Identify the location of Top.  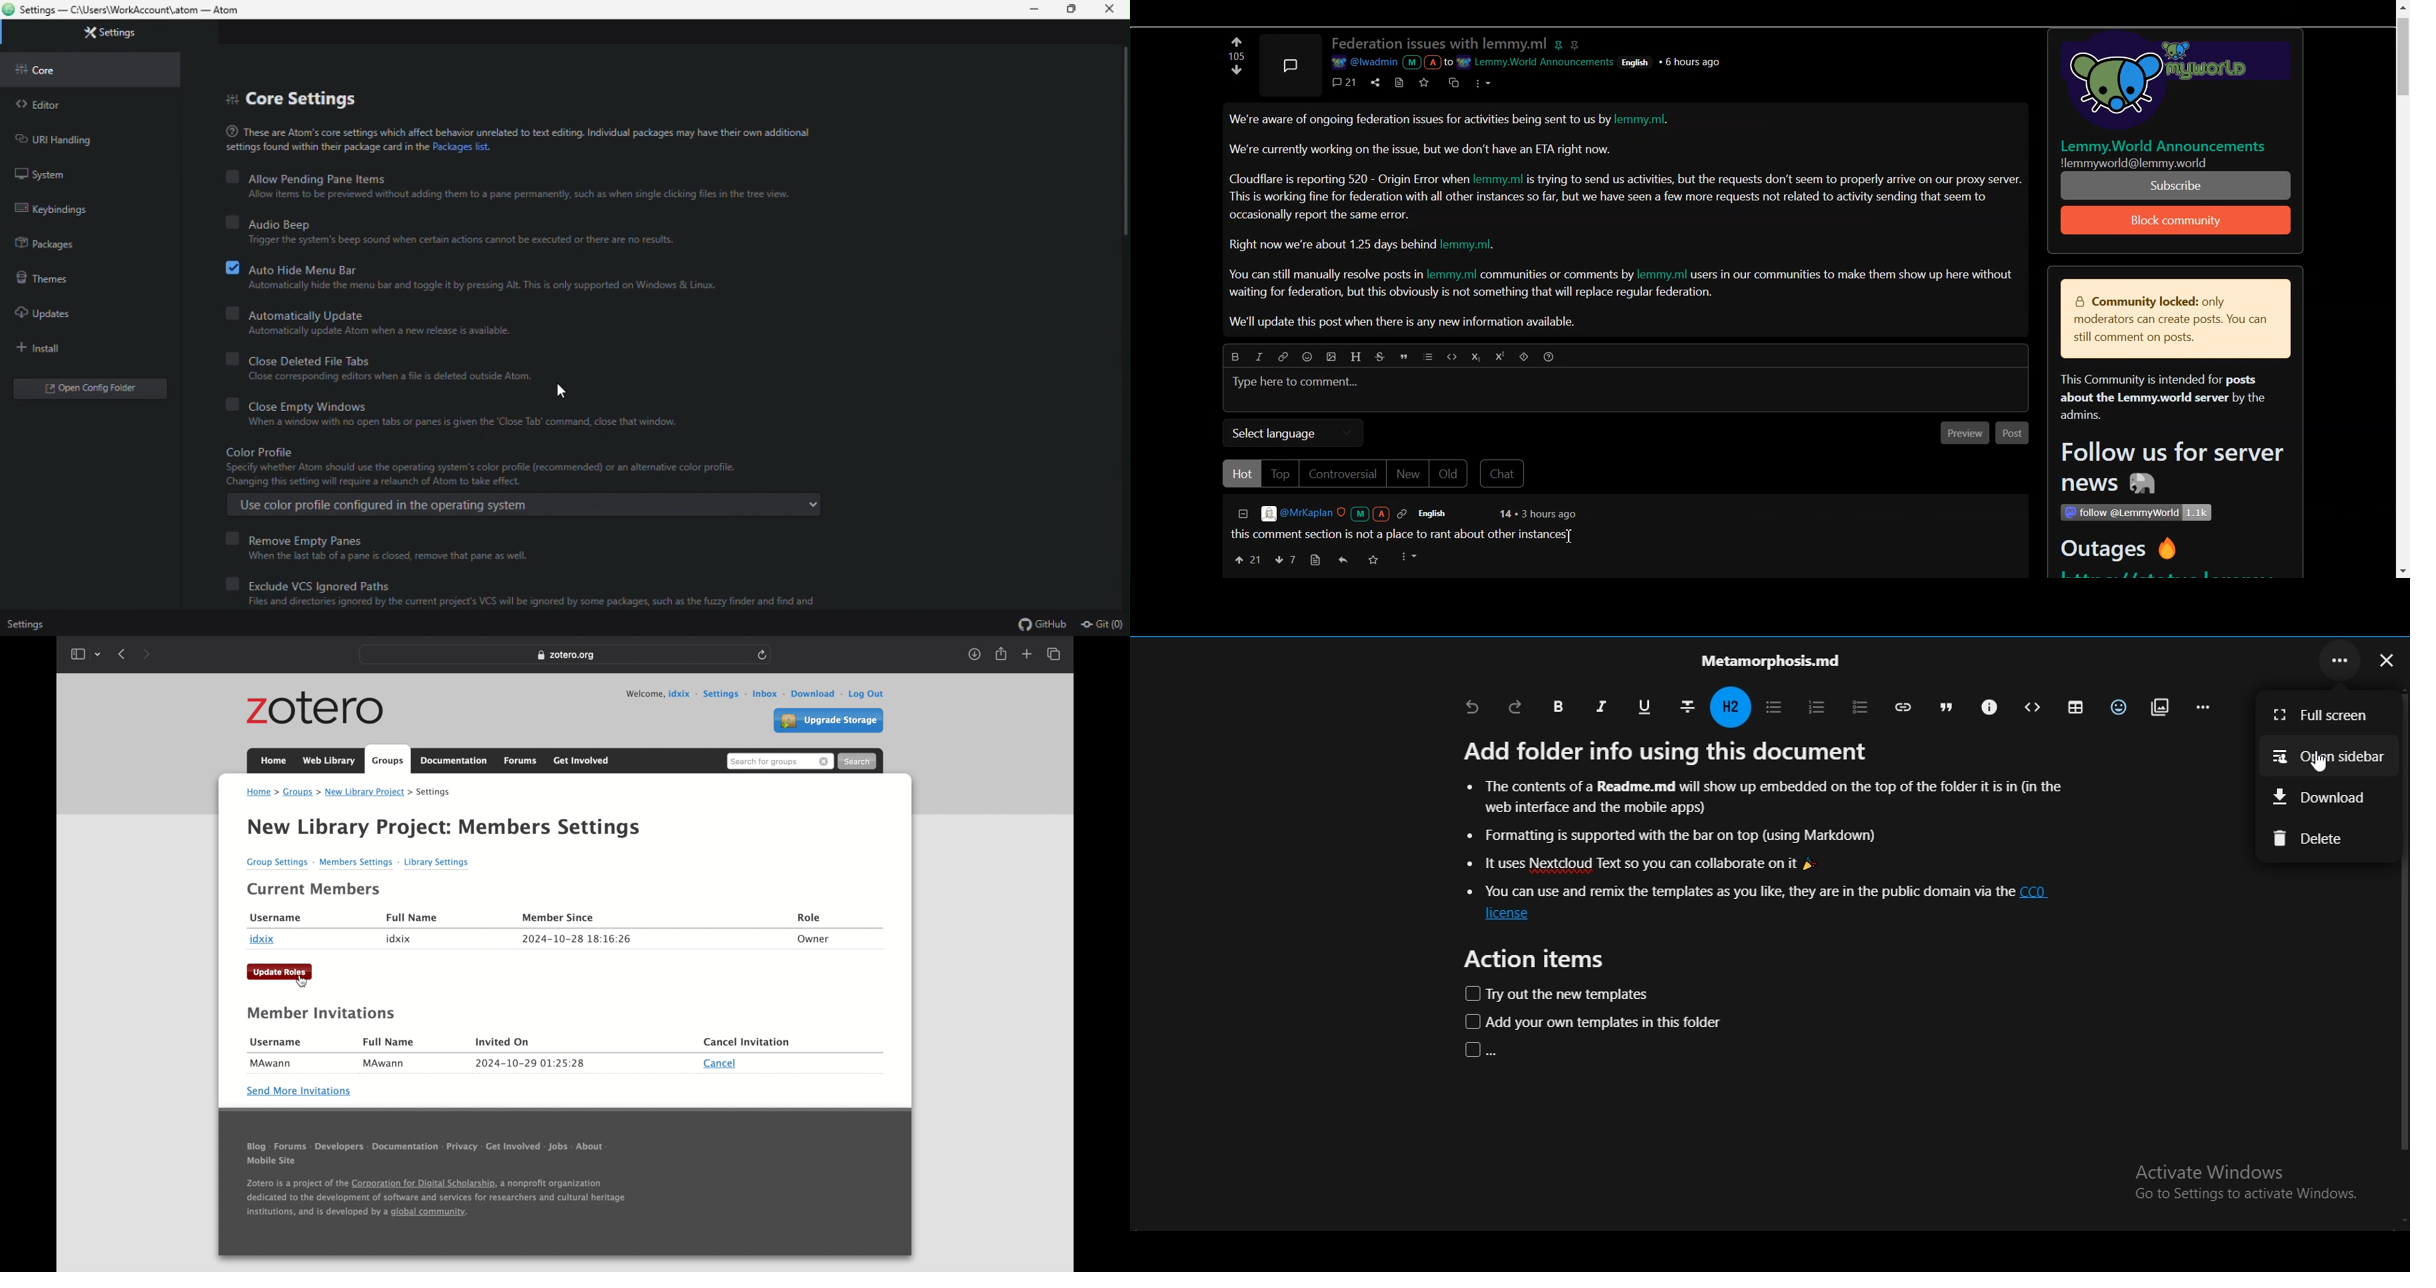
(1279, 474).